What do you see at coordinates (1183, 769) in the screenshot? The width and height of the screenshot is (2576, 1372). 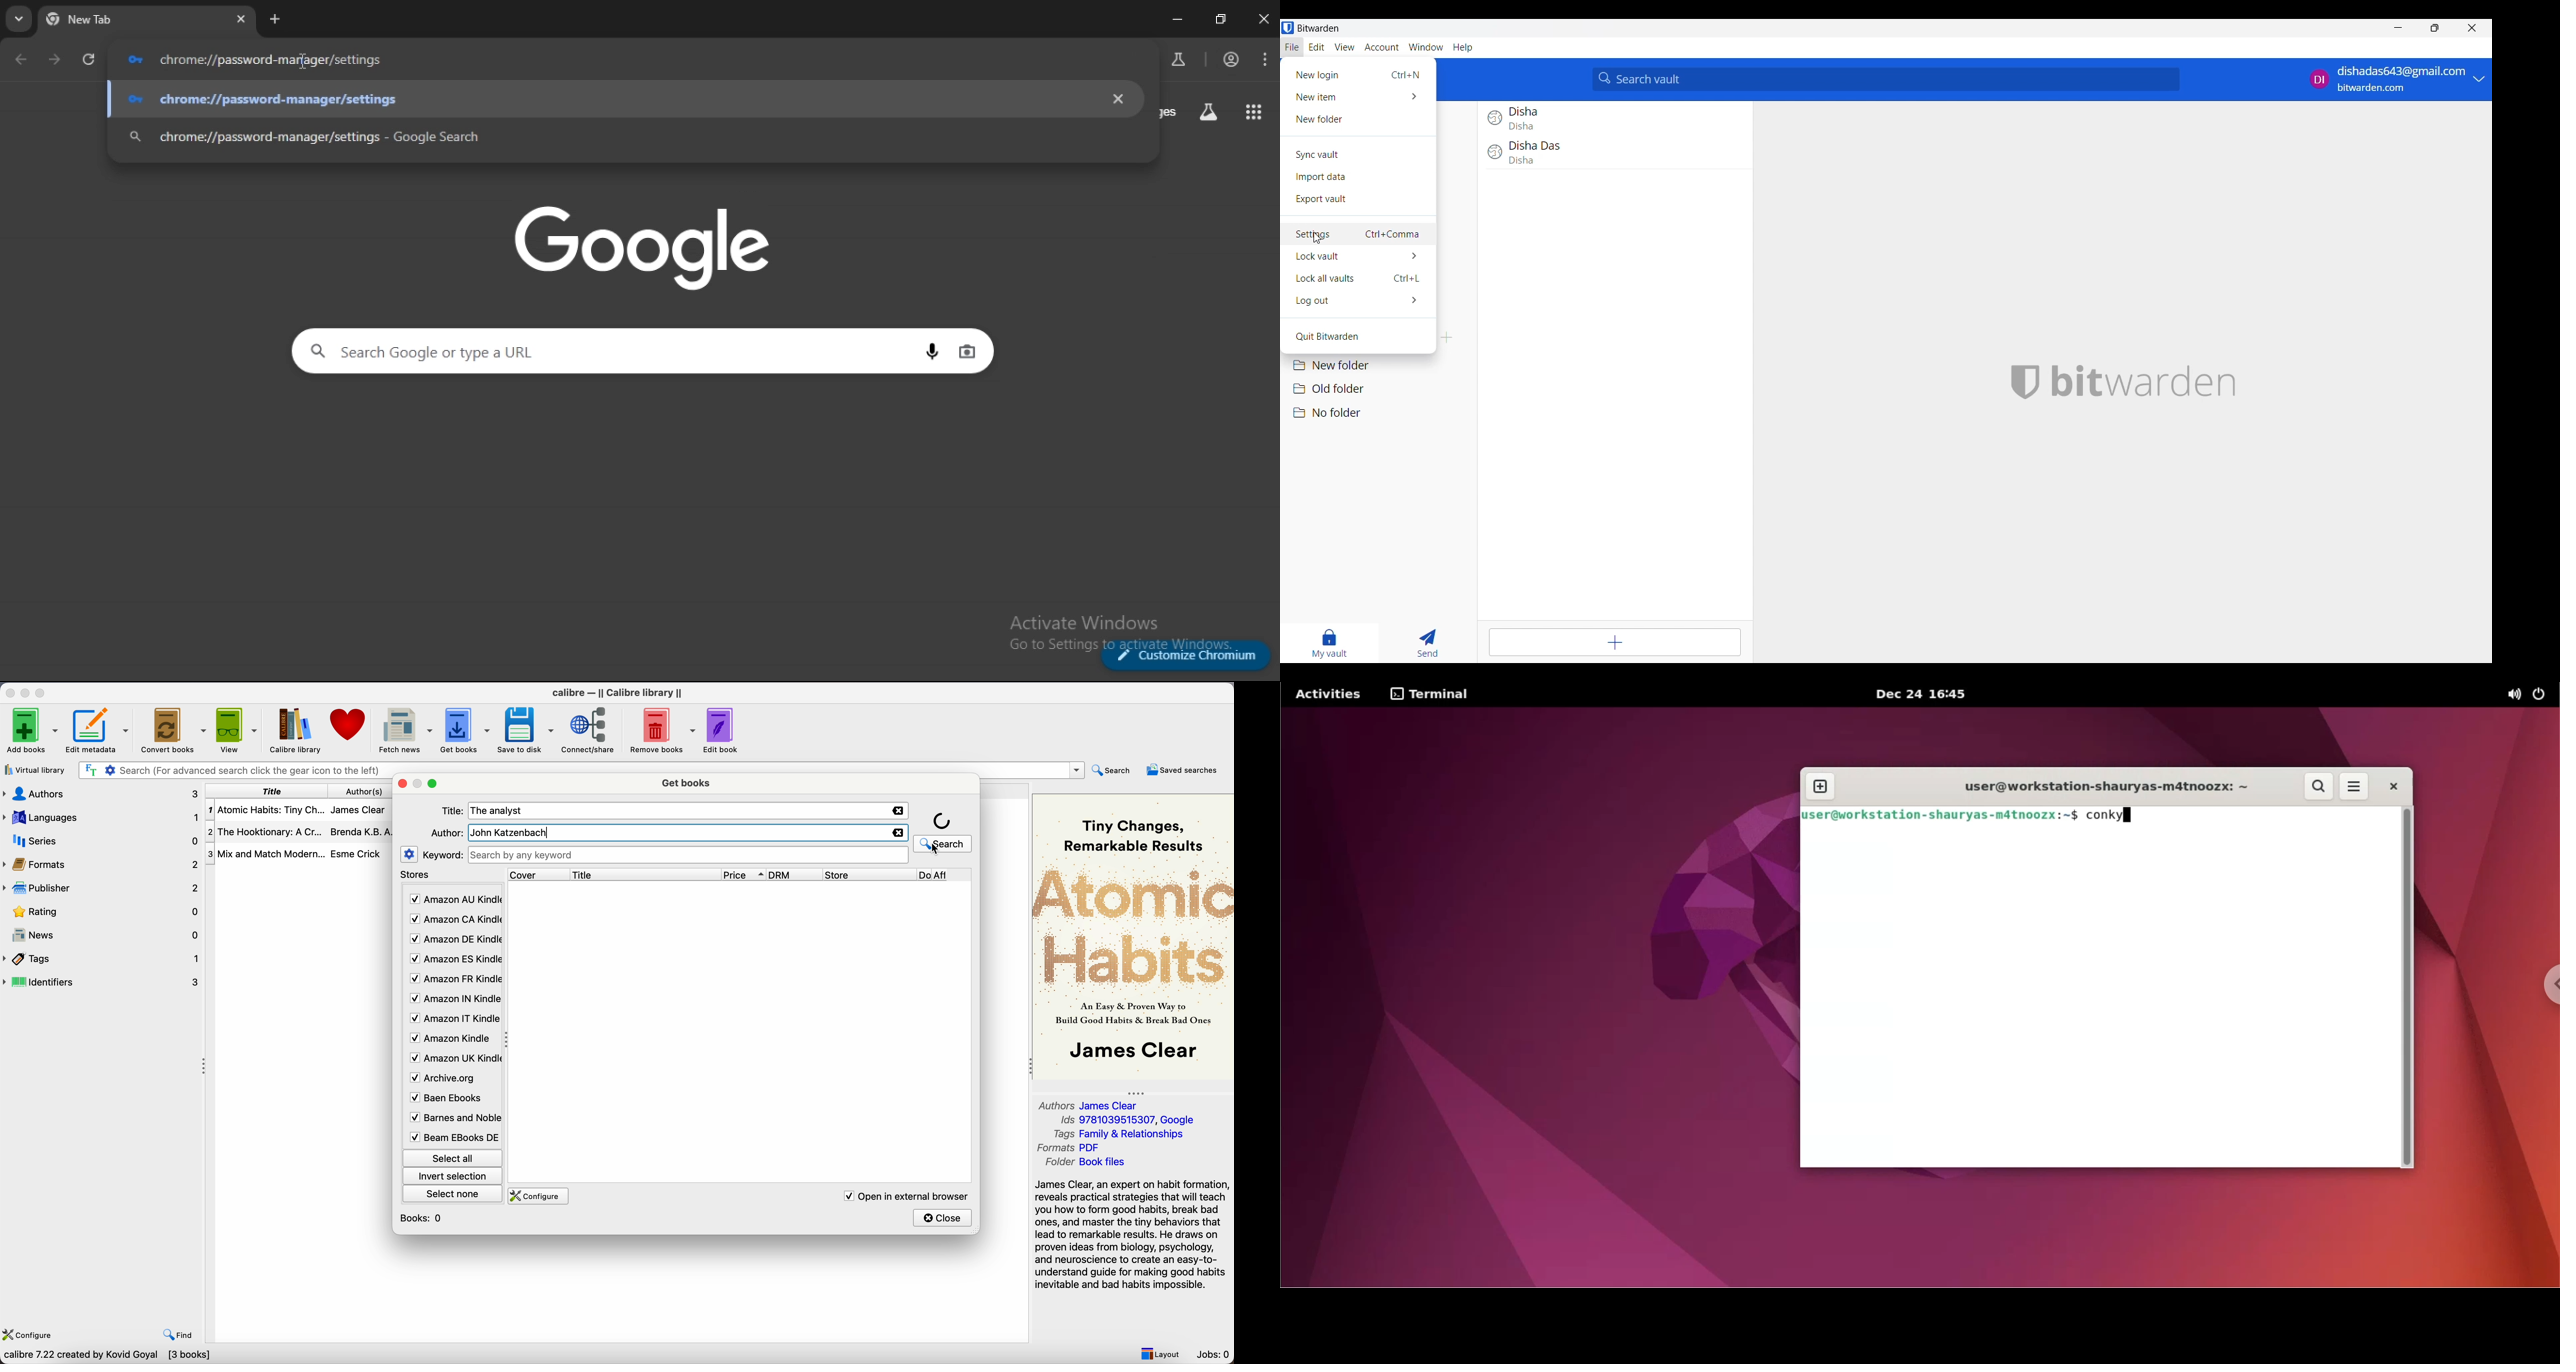 I see `saved searches` at bounding box center [1183, 769].